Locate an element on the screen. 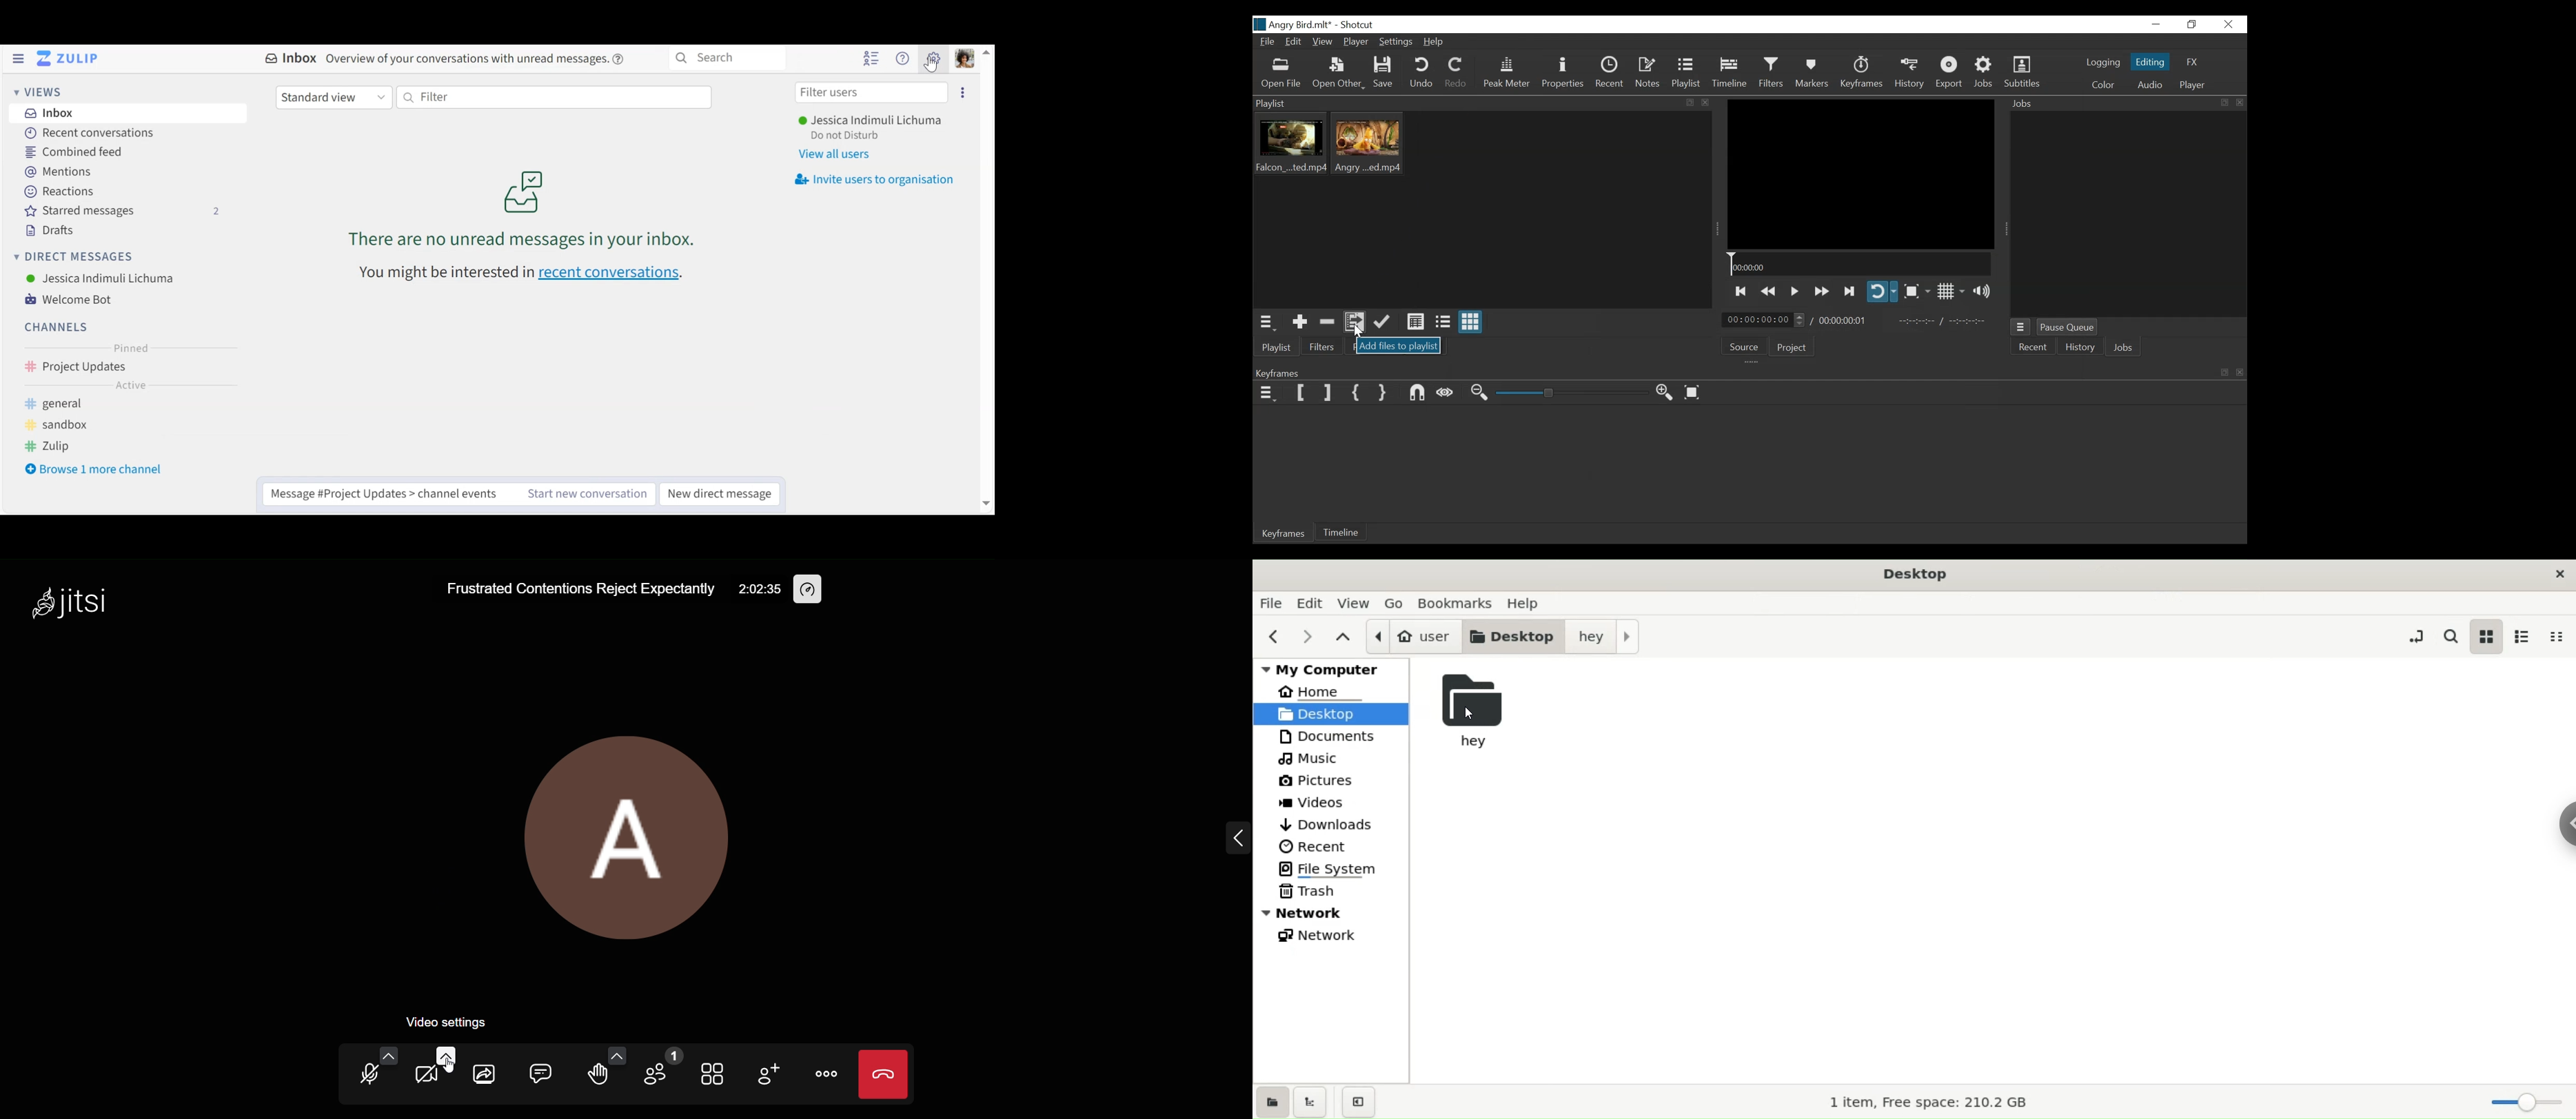 The image size is (2576, 1120). Personal menu is located at coordinates (966, 59).